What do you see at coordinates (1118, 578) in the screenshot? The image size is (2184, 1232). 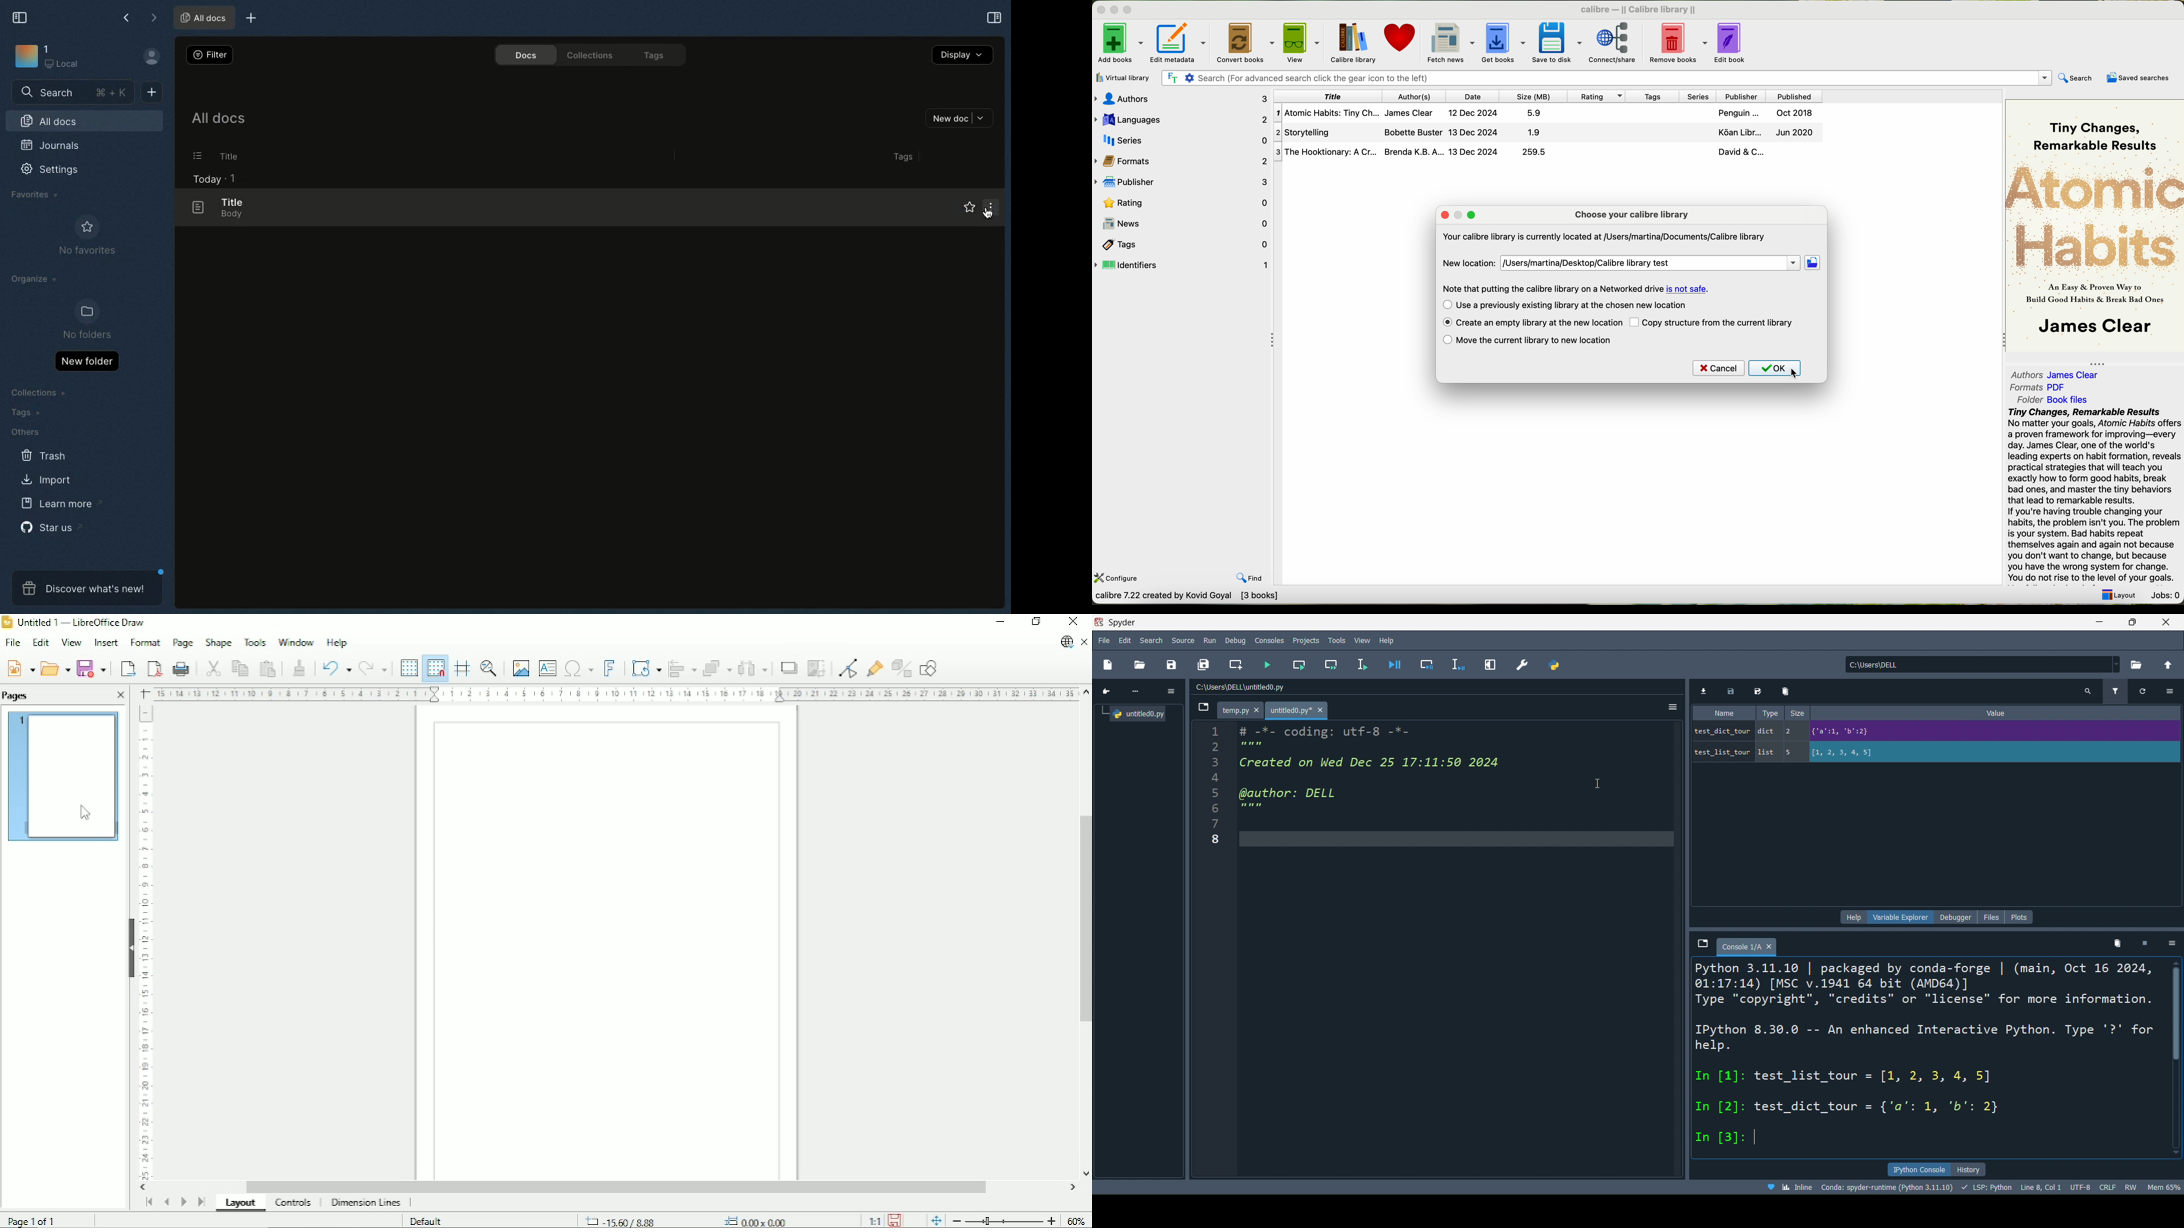 I see `configure` at bounding box center [1118, 578].